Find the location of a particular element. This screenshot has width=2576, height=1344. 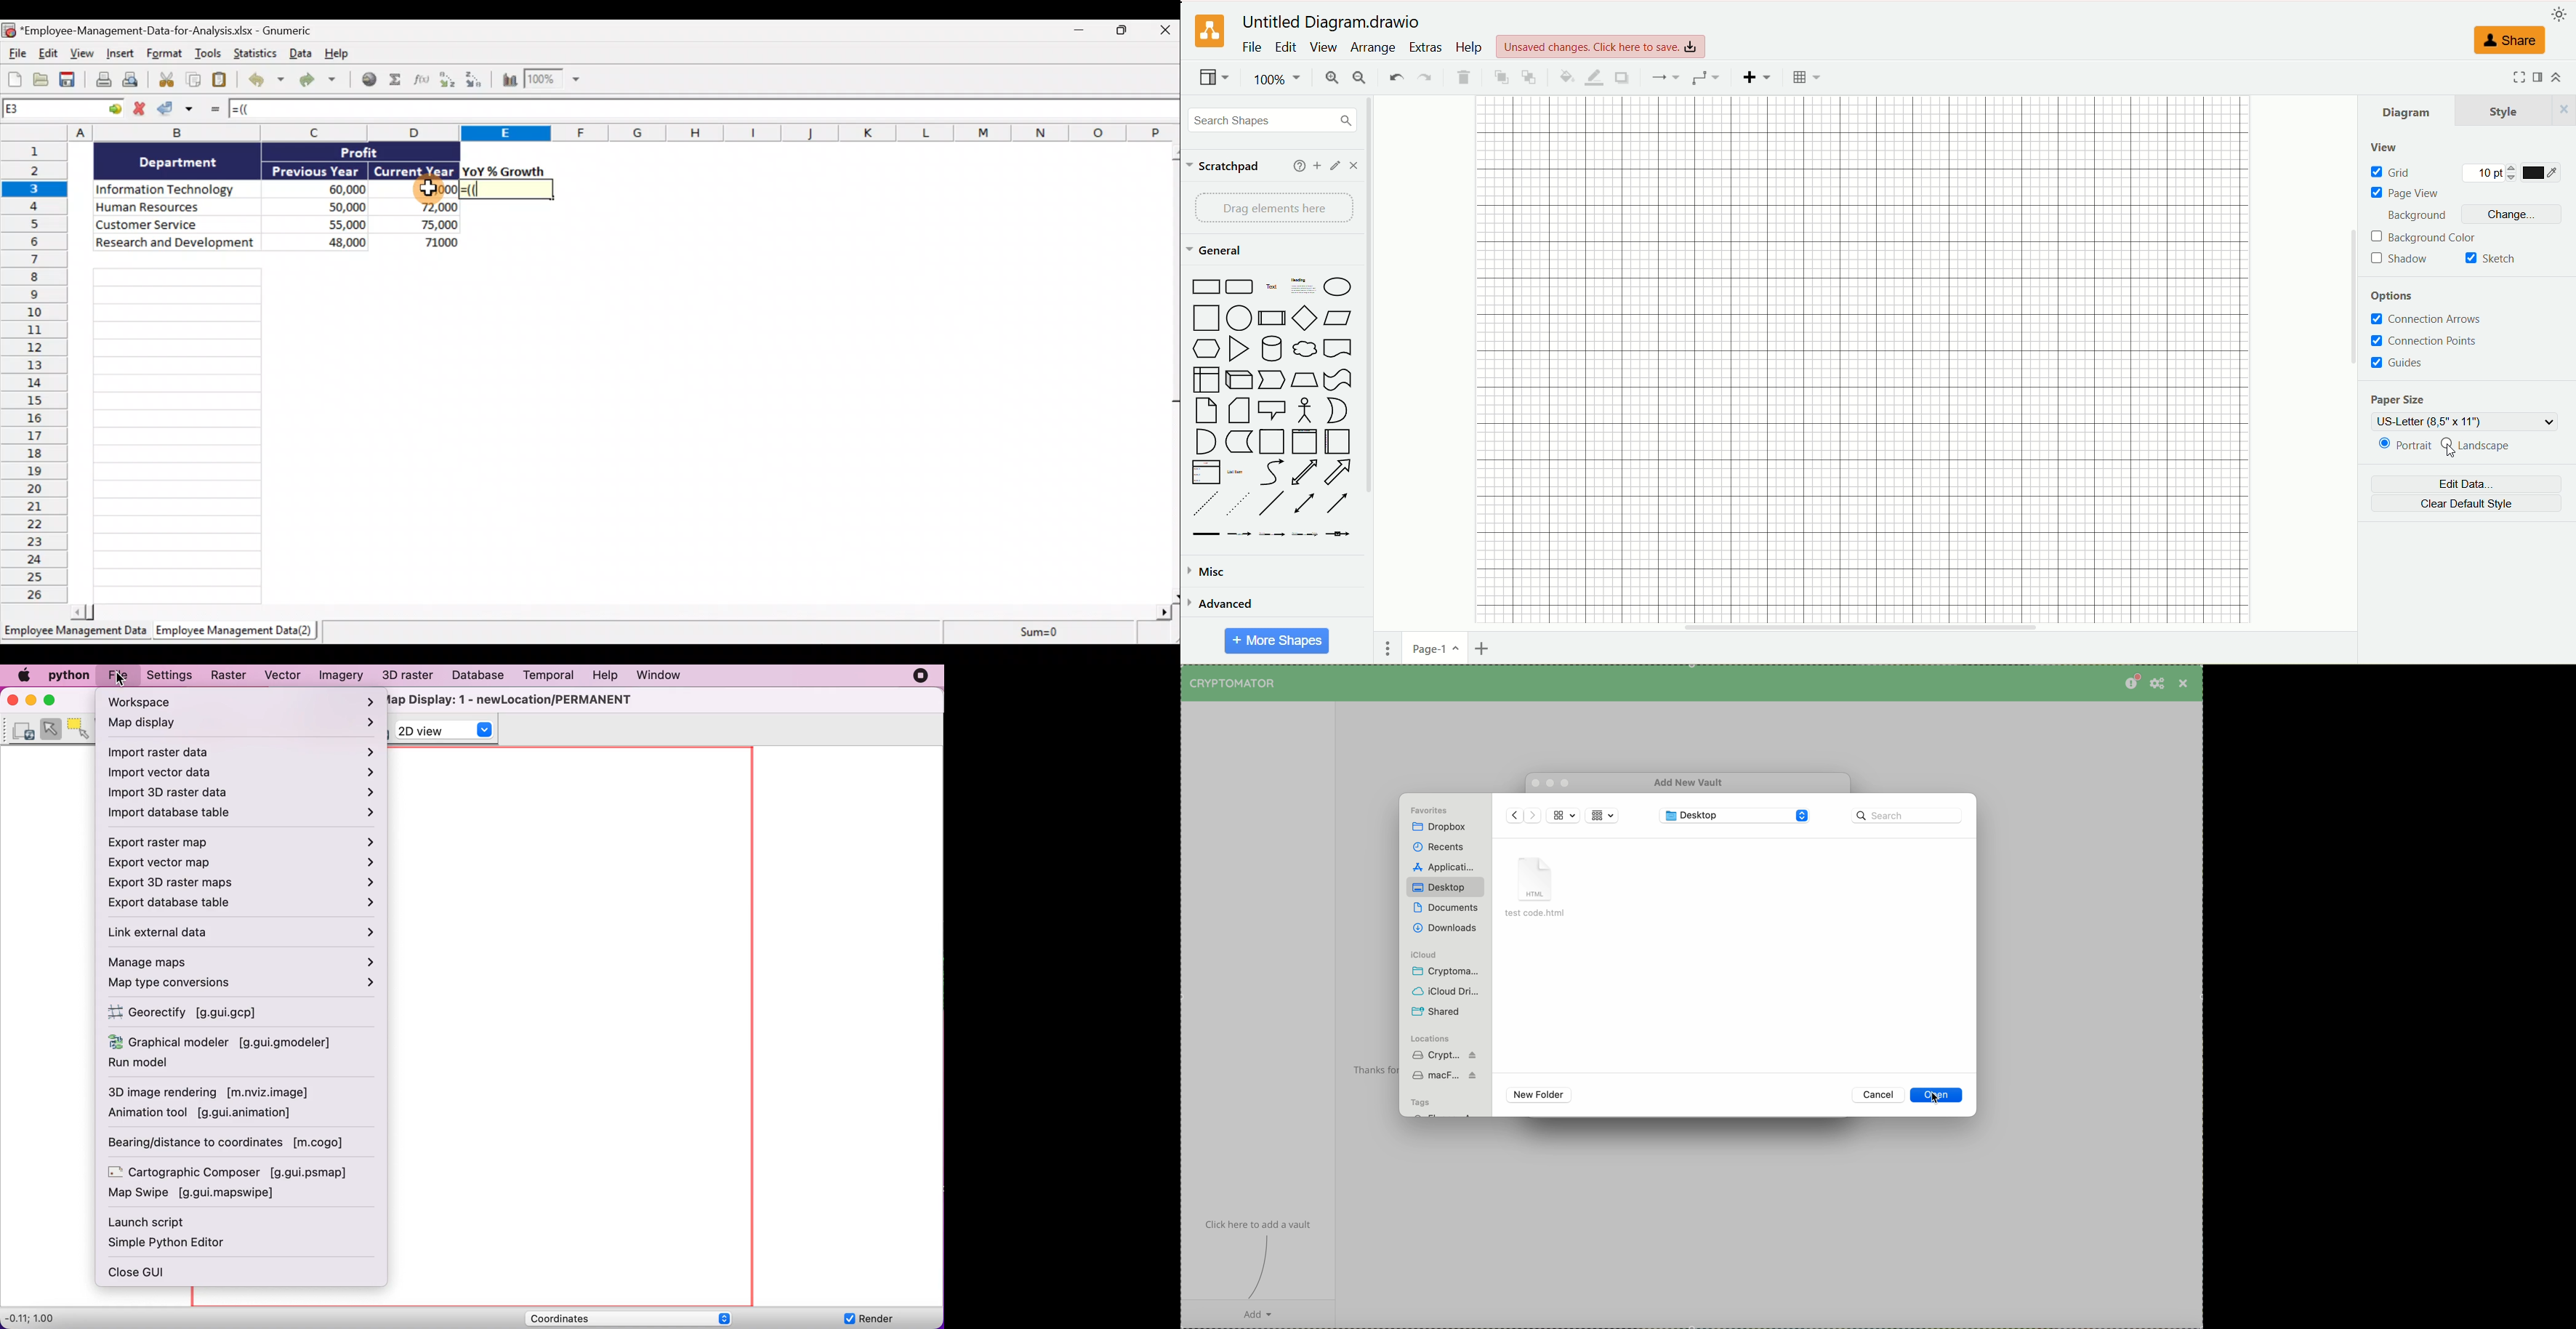

Data is located at coordinates (298, 55).